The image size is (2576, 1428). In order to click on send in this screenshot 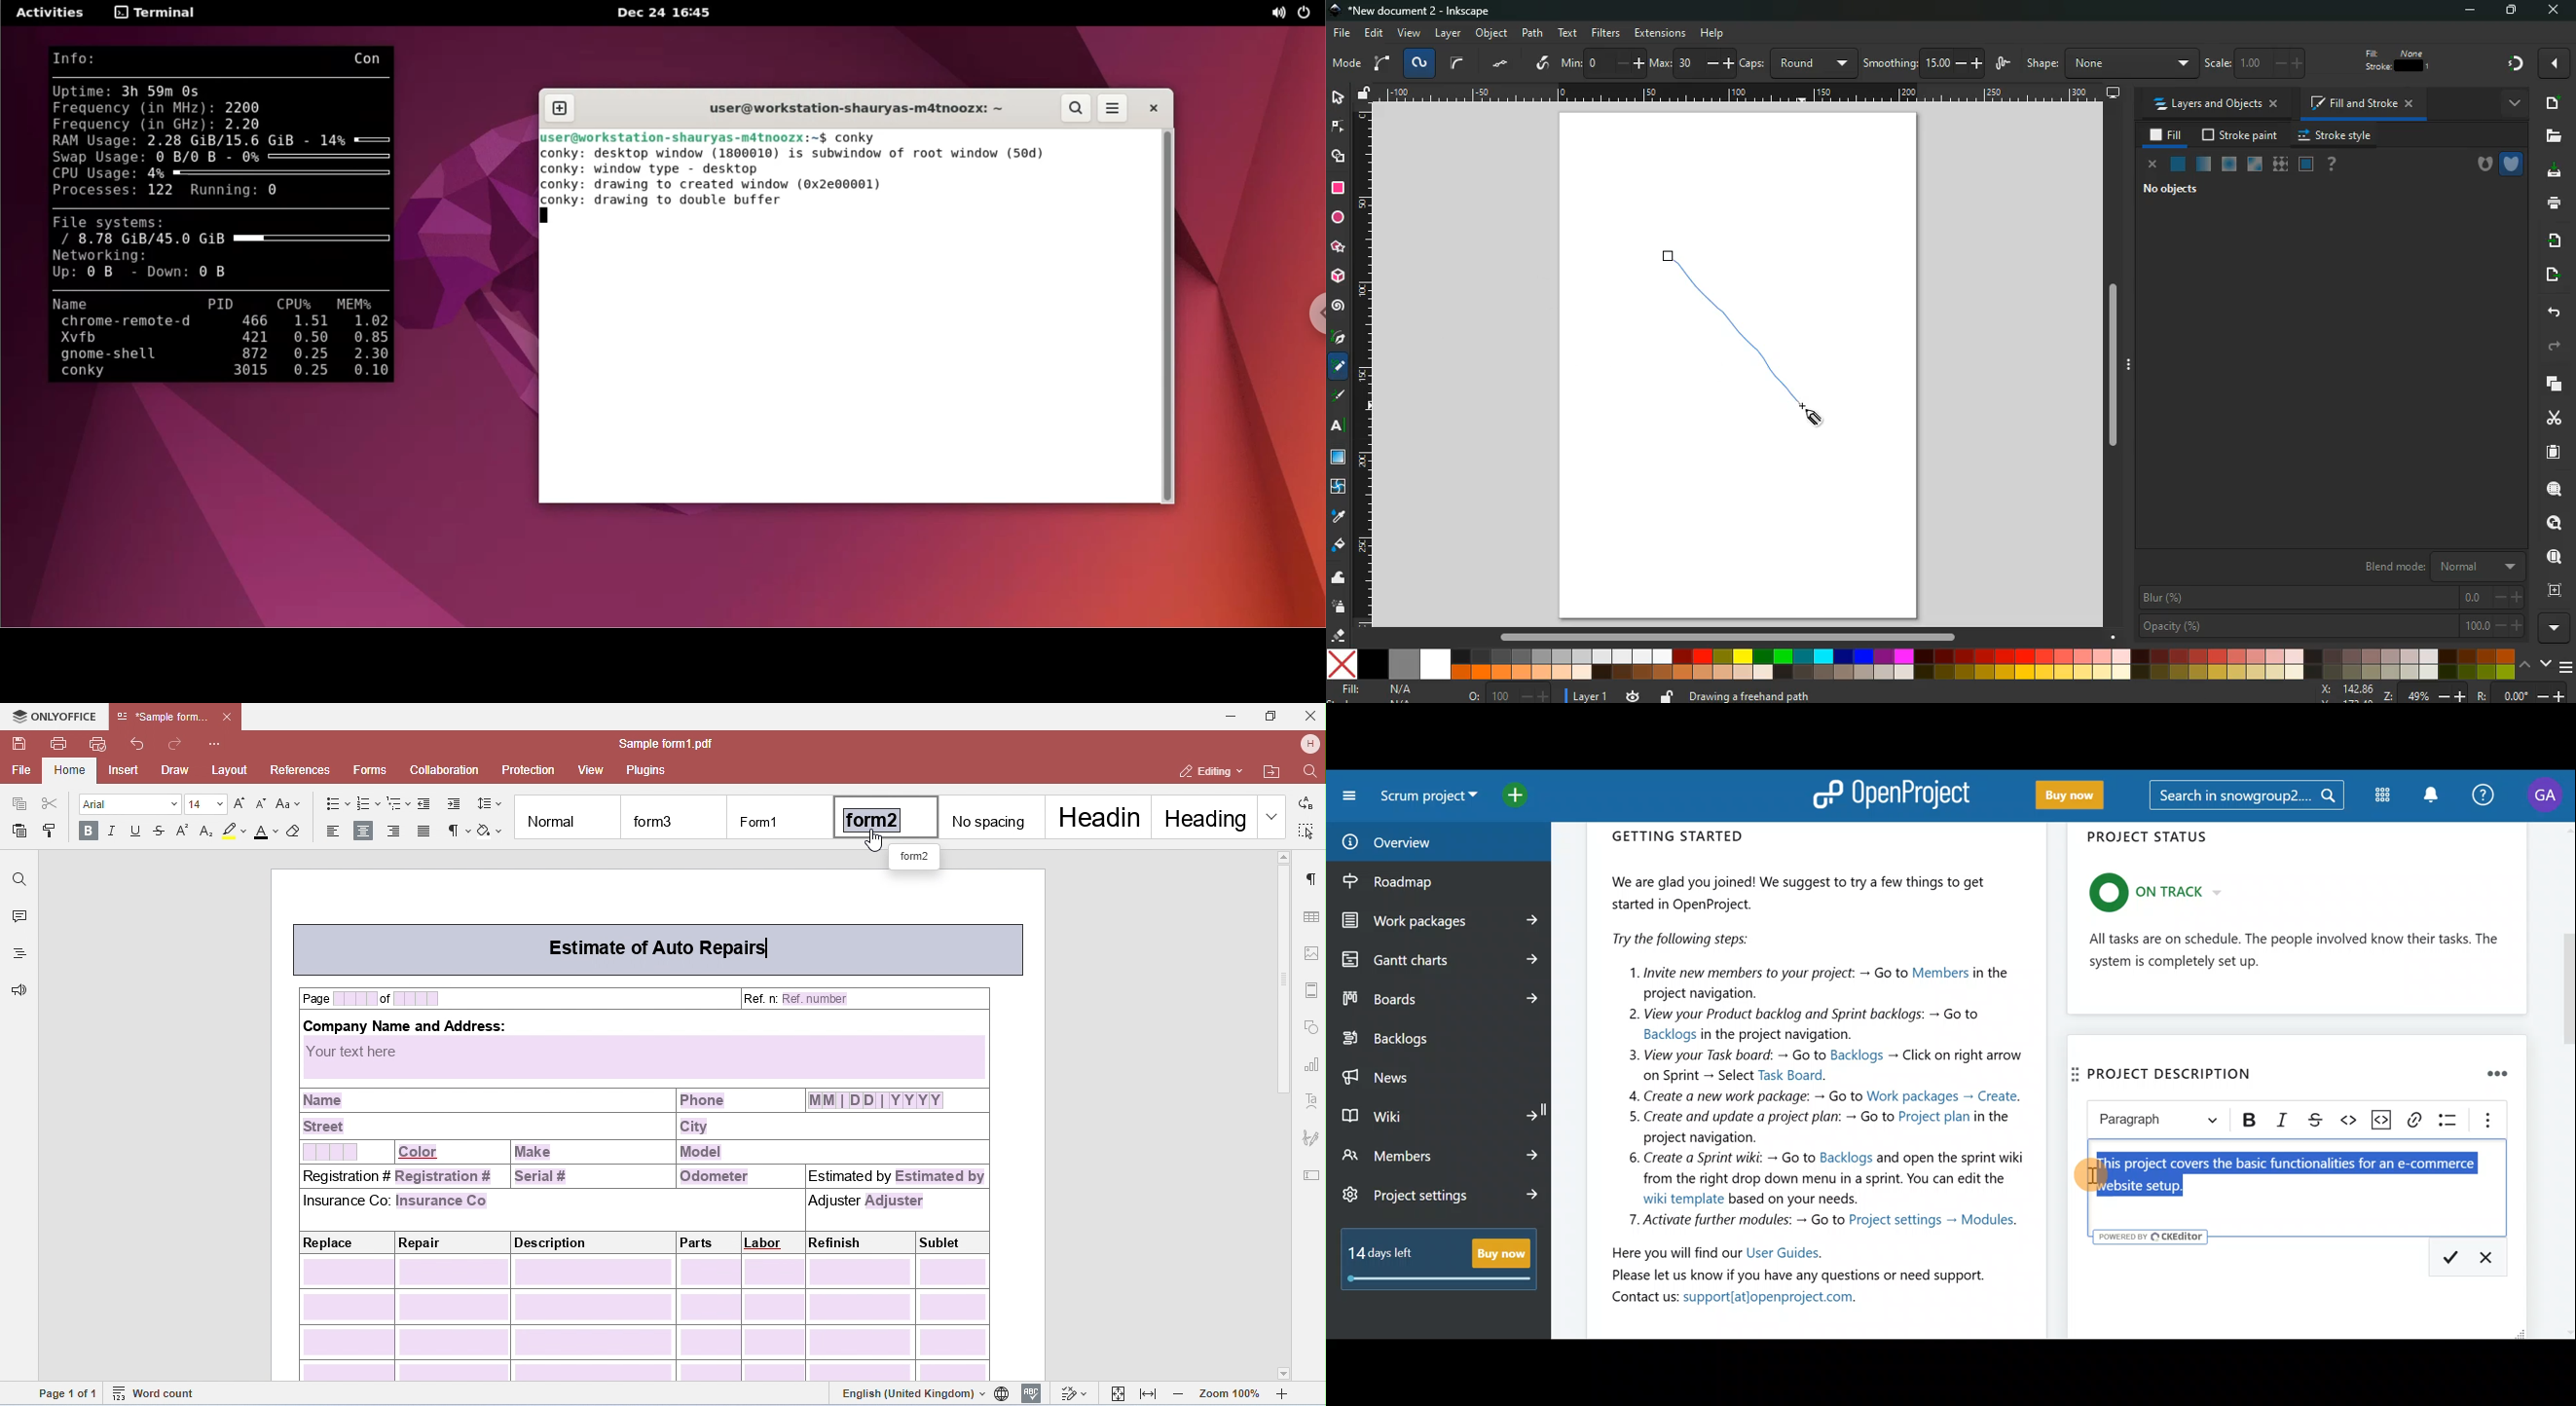, I will do `click(2554, 271)`.